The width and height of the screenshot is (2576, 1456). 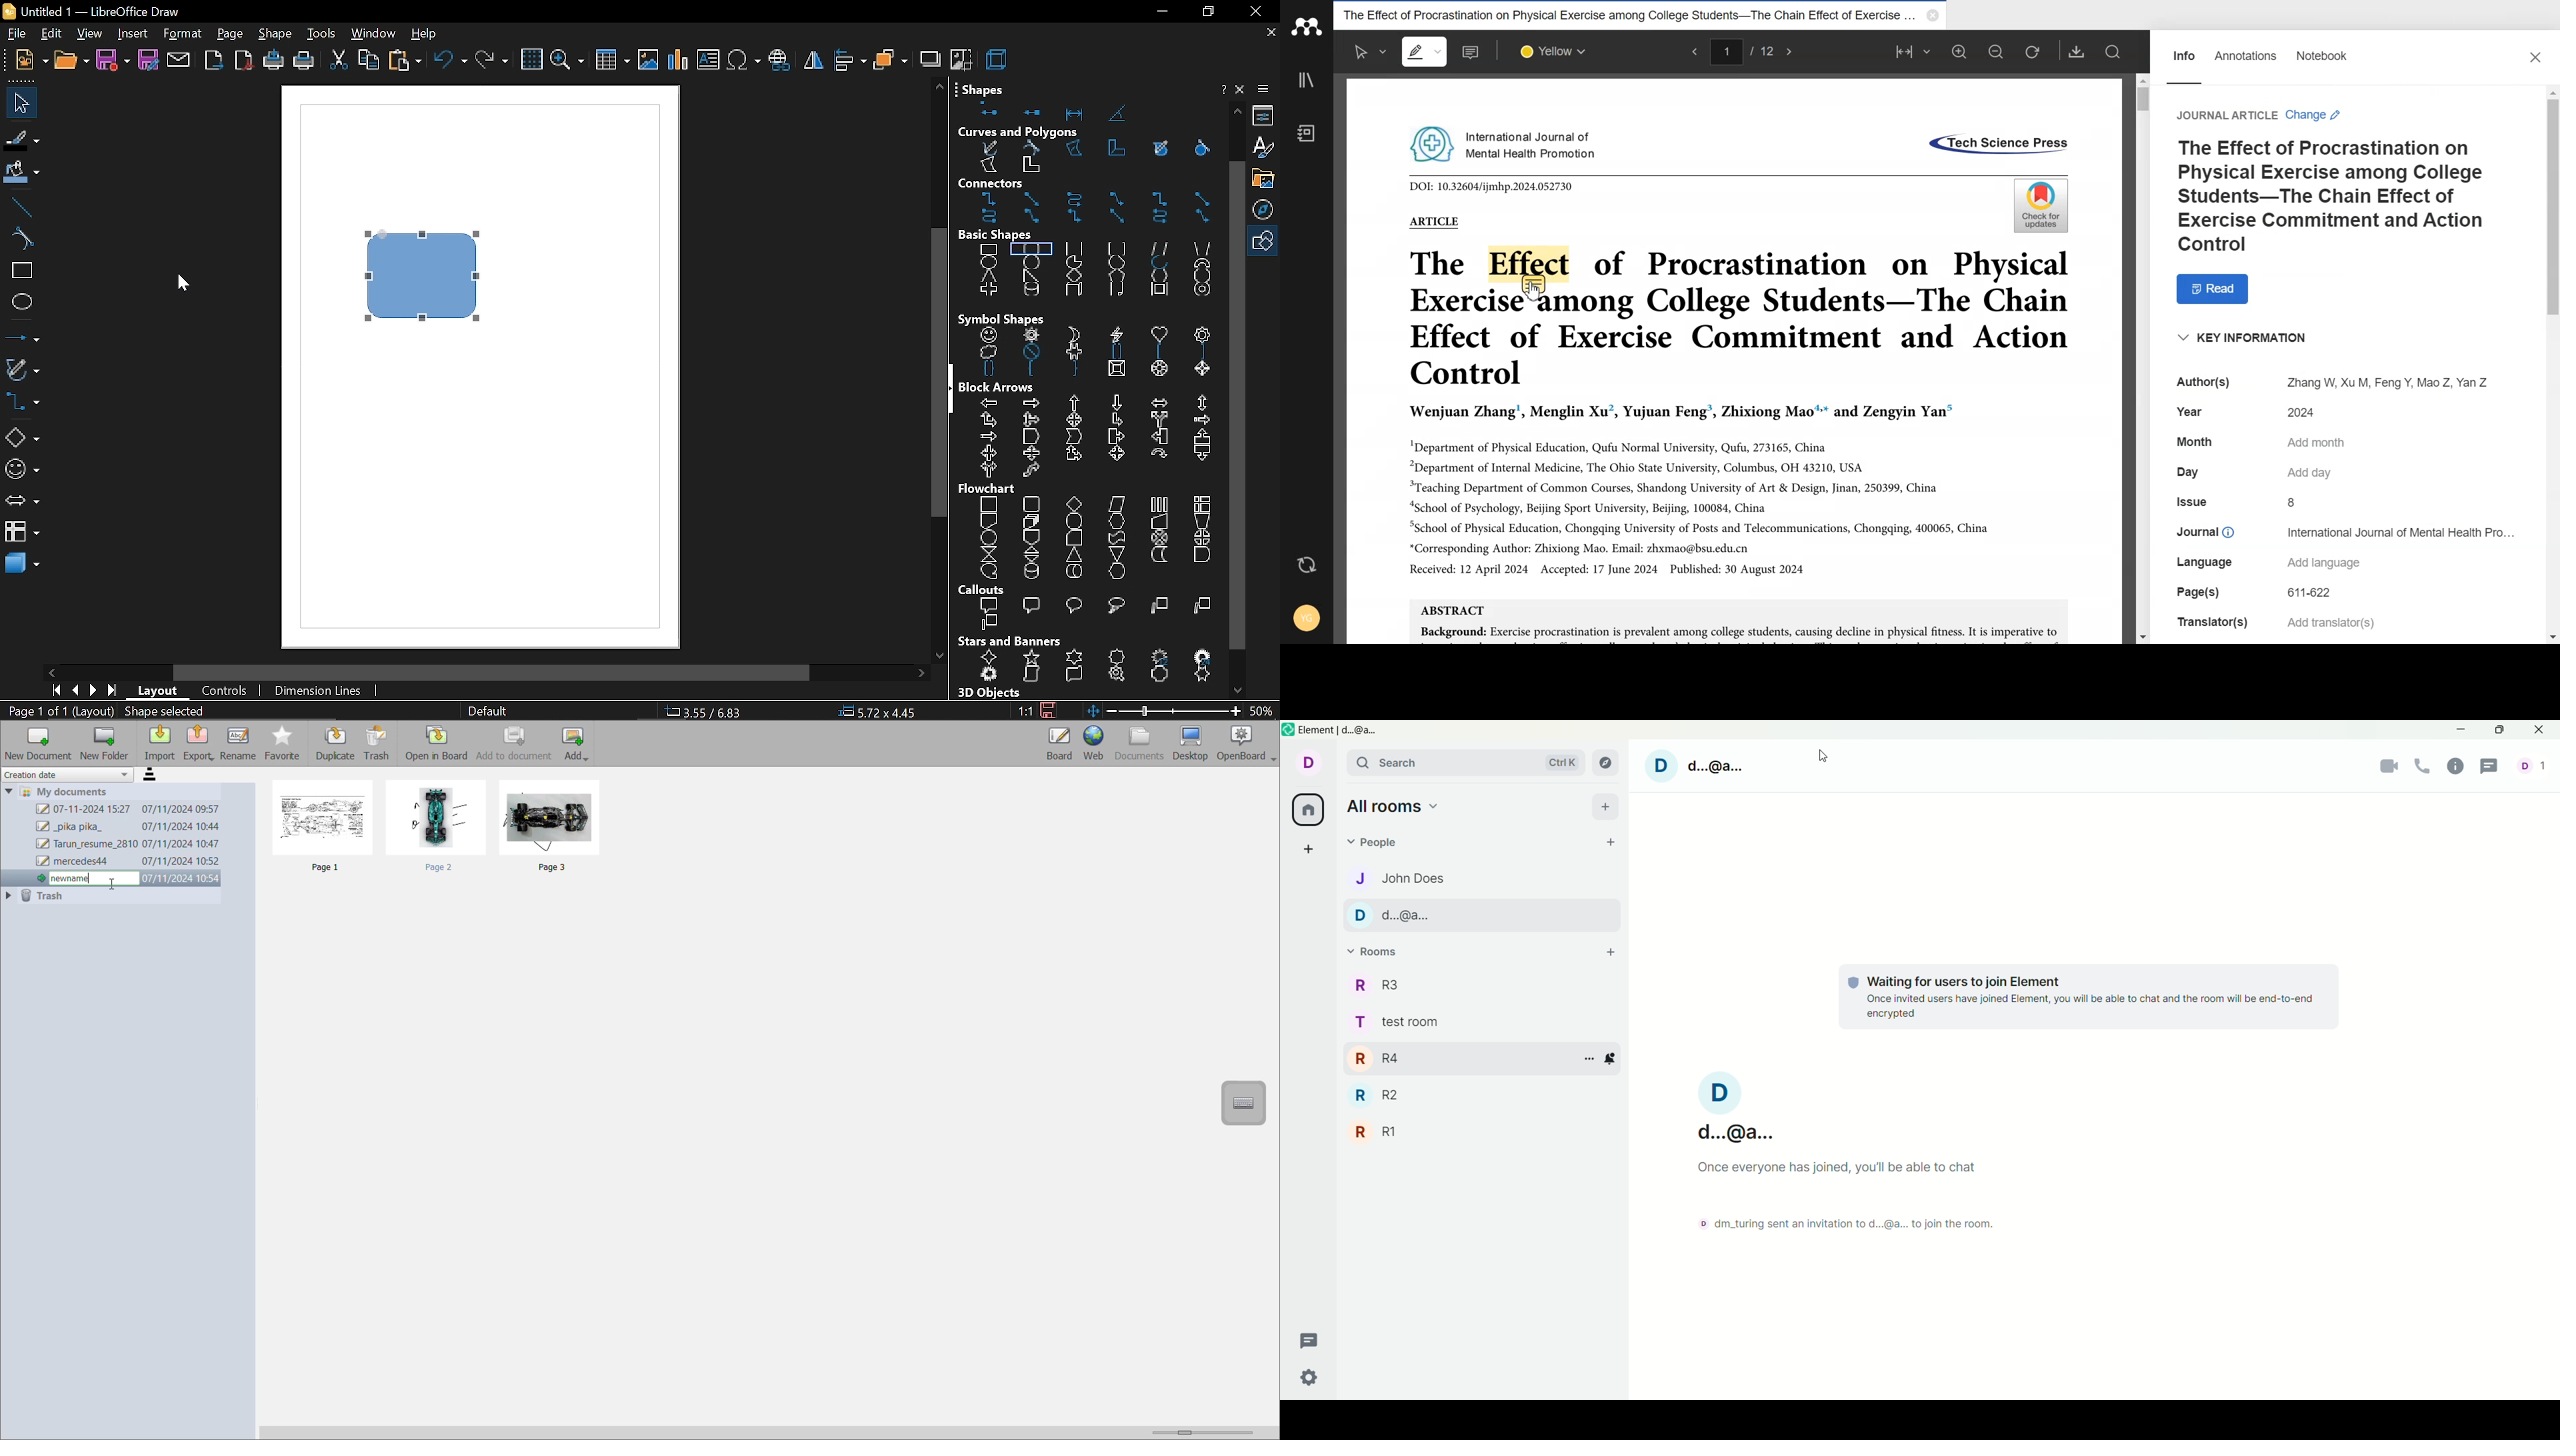 What do you see at coordinates (22, 240) in the screenshot?
I see `curve` at bounding box center [22, 240].